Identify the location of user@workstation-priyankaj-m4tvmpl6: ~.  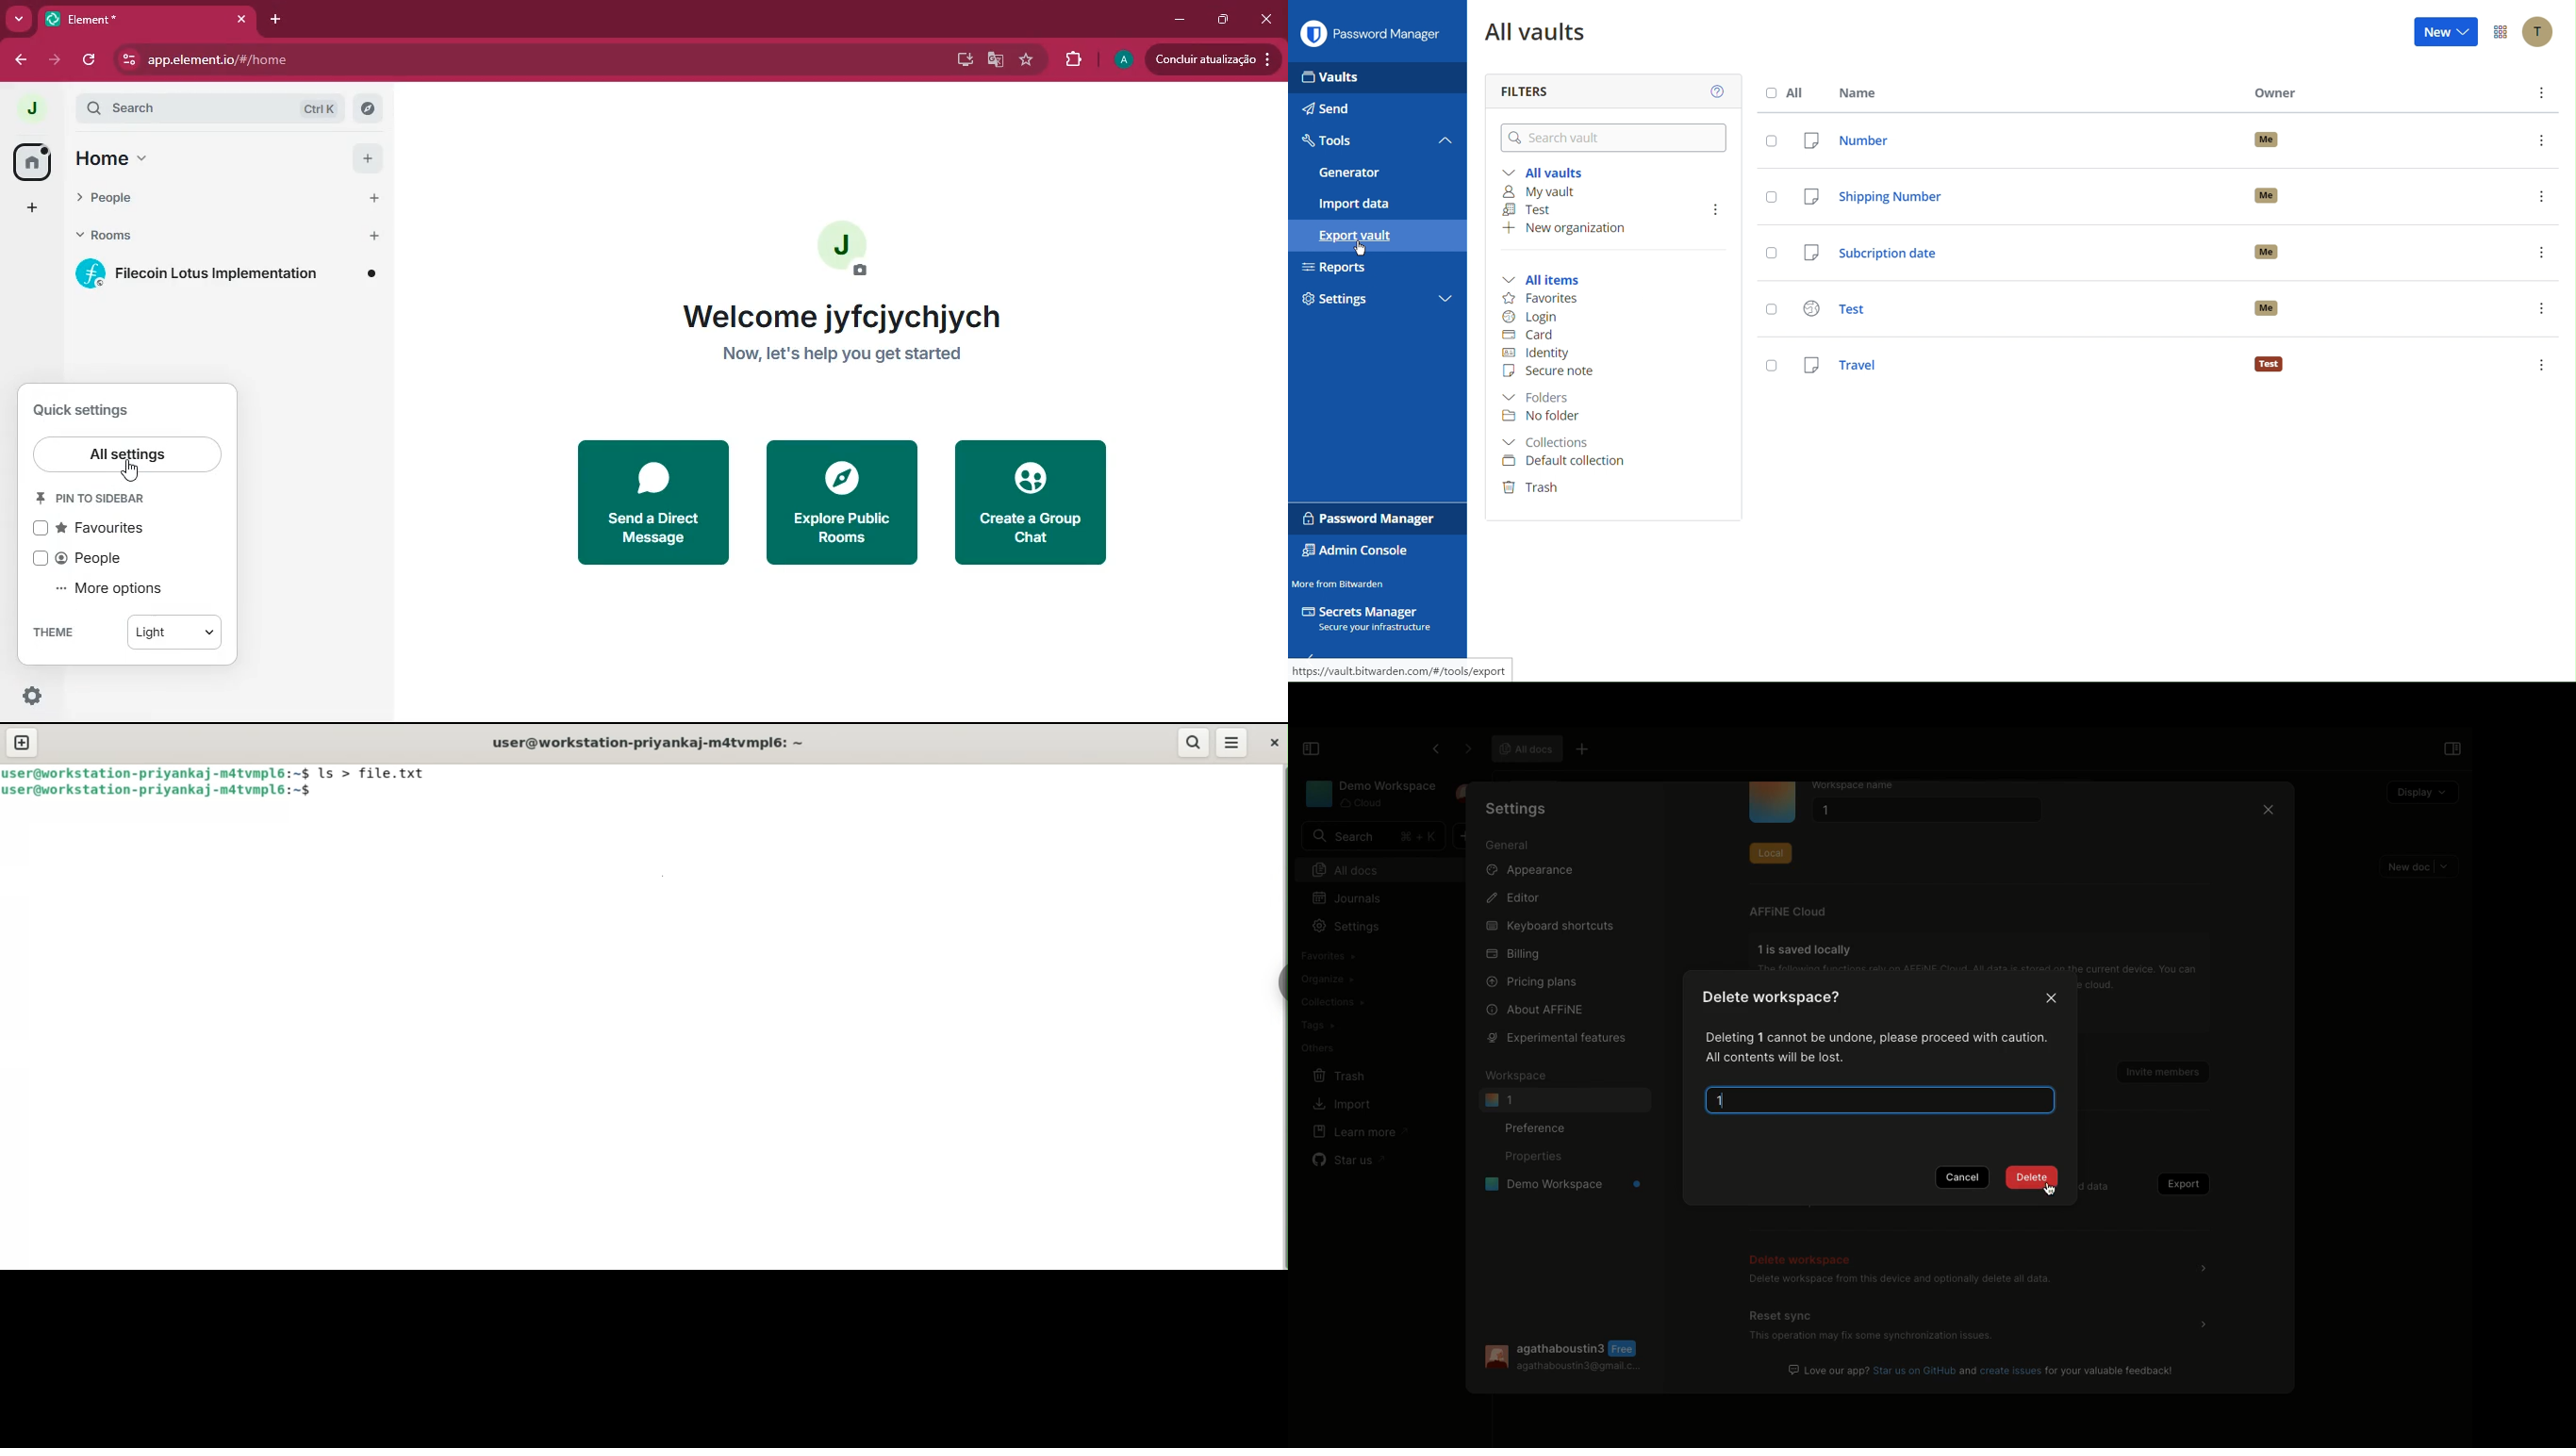
(655, 743).